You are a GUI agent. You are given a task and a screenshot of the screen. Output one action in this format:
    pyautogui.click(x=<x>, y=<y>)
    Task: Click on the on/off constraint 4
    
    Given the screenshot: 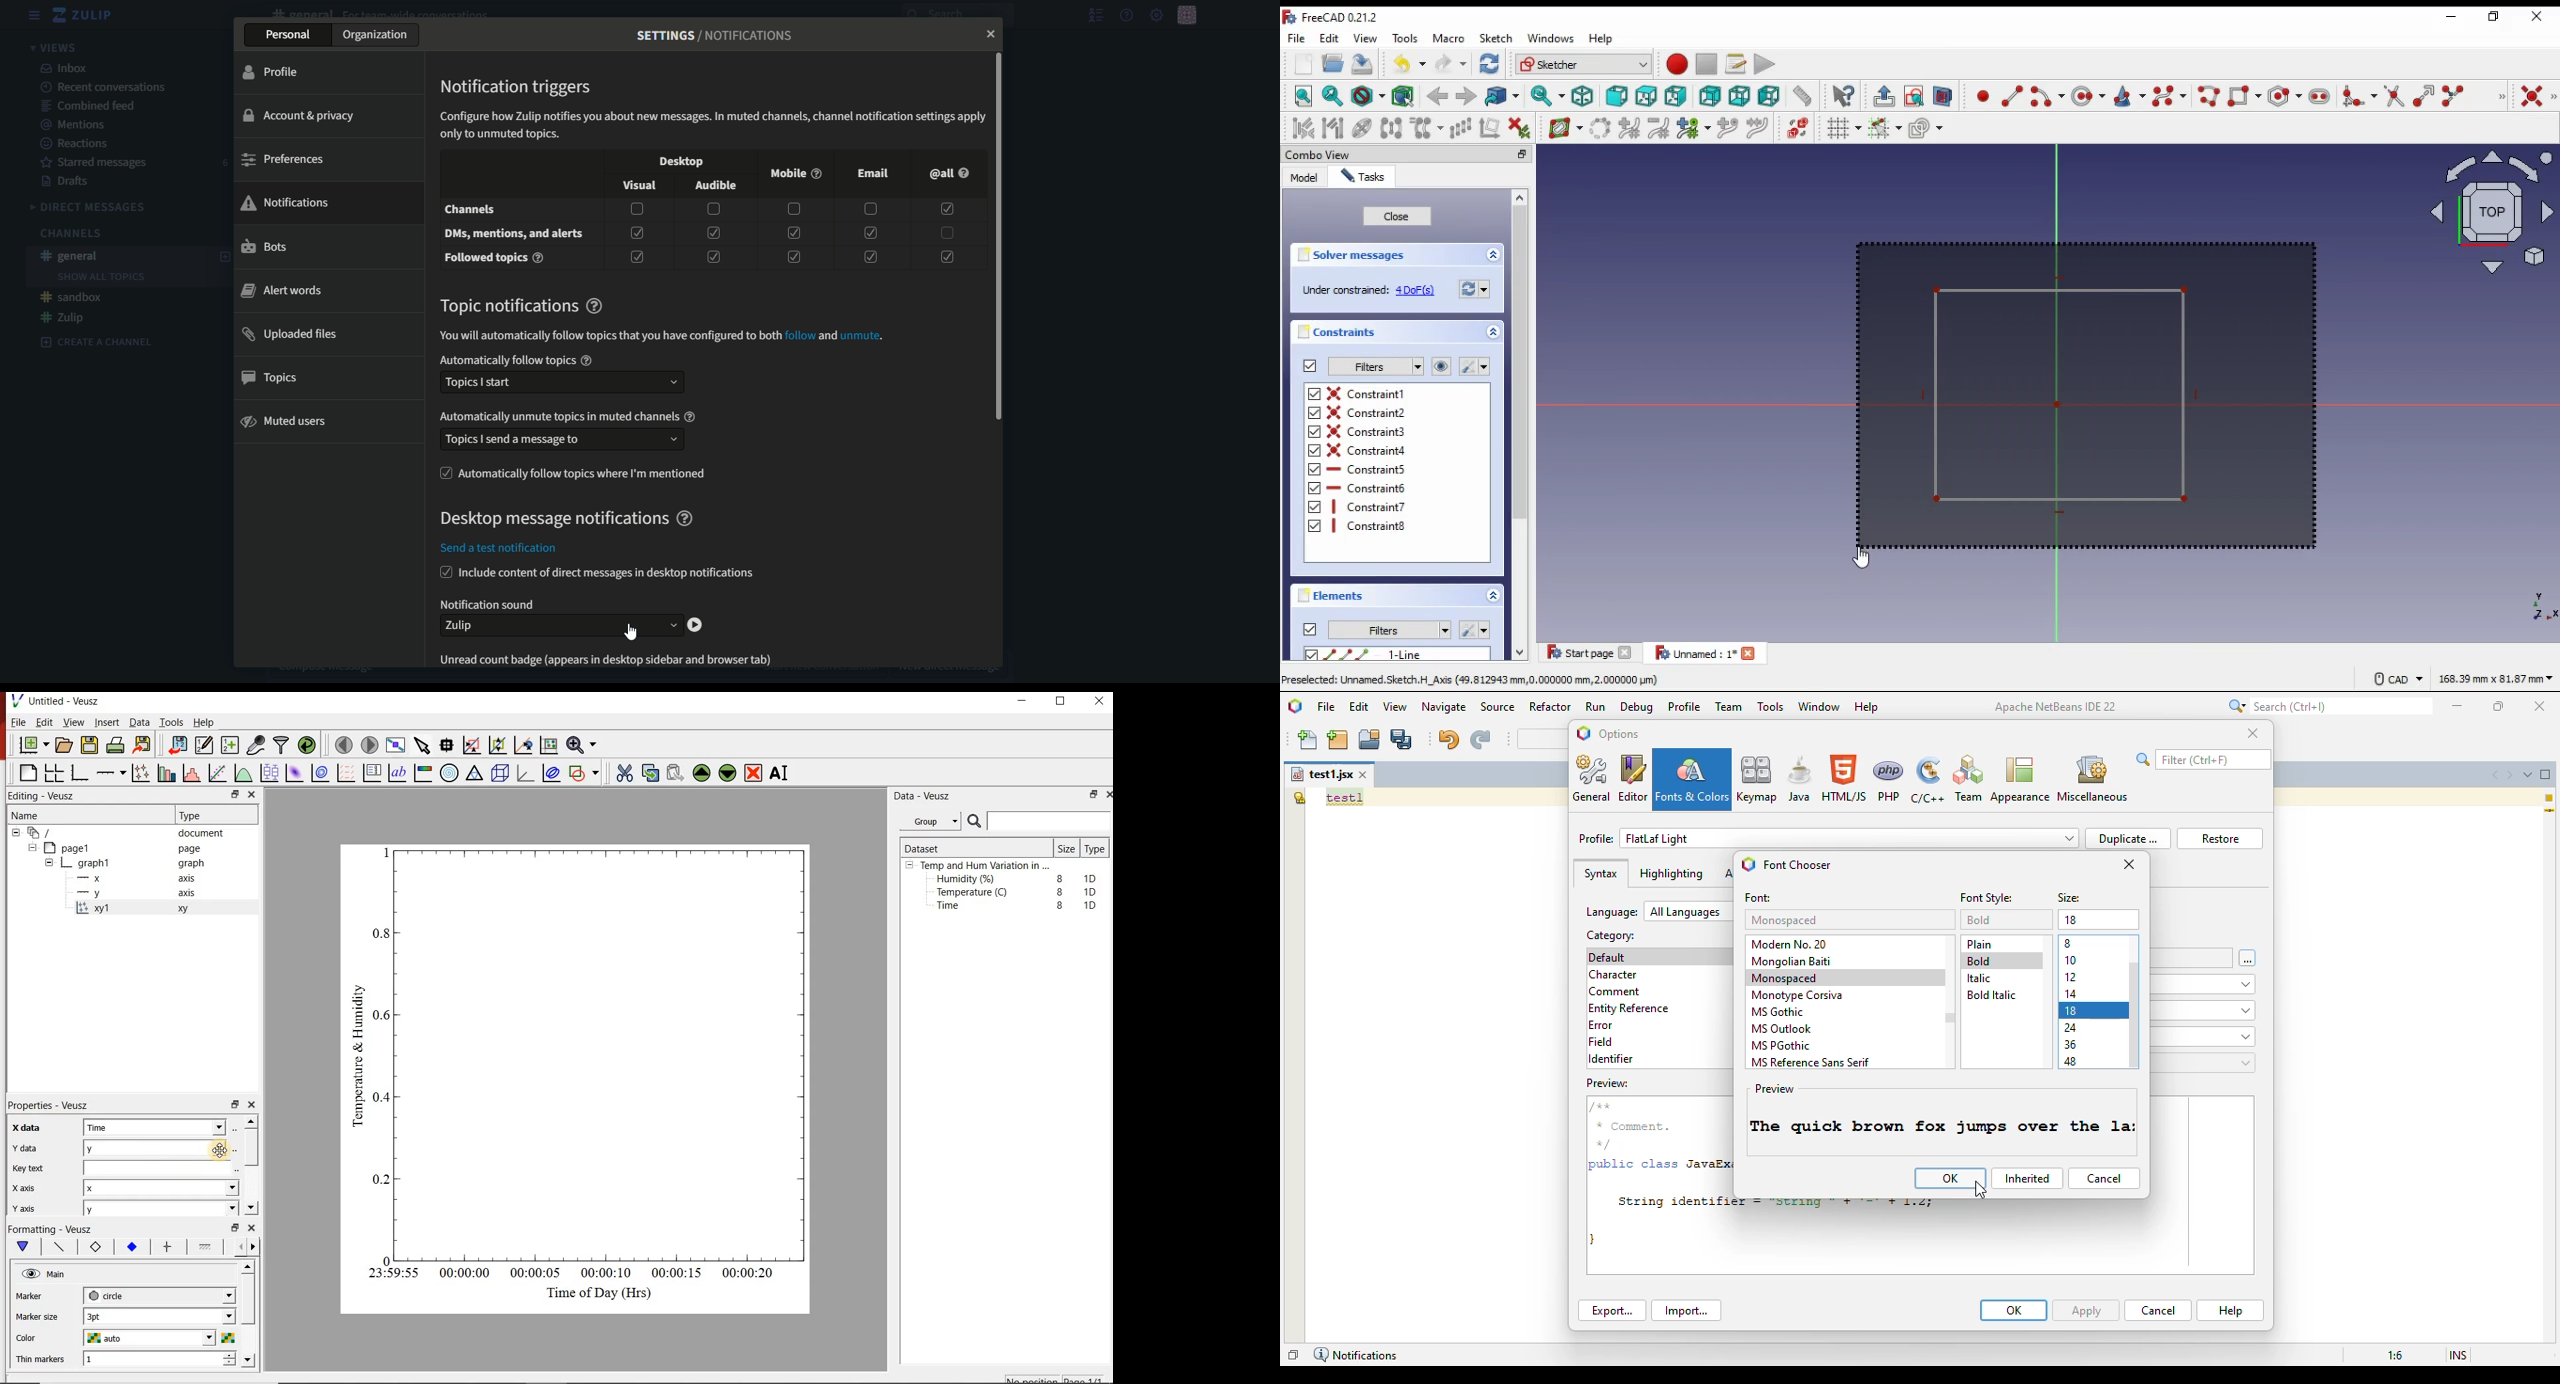 What is the action you would take?
    pyautogui.click(x=1371, y=449)
    